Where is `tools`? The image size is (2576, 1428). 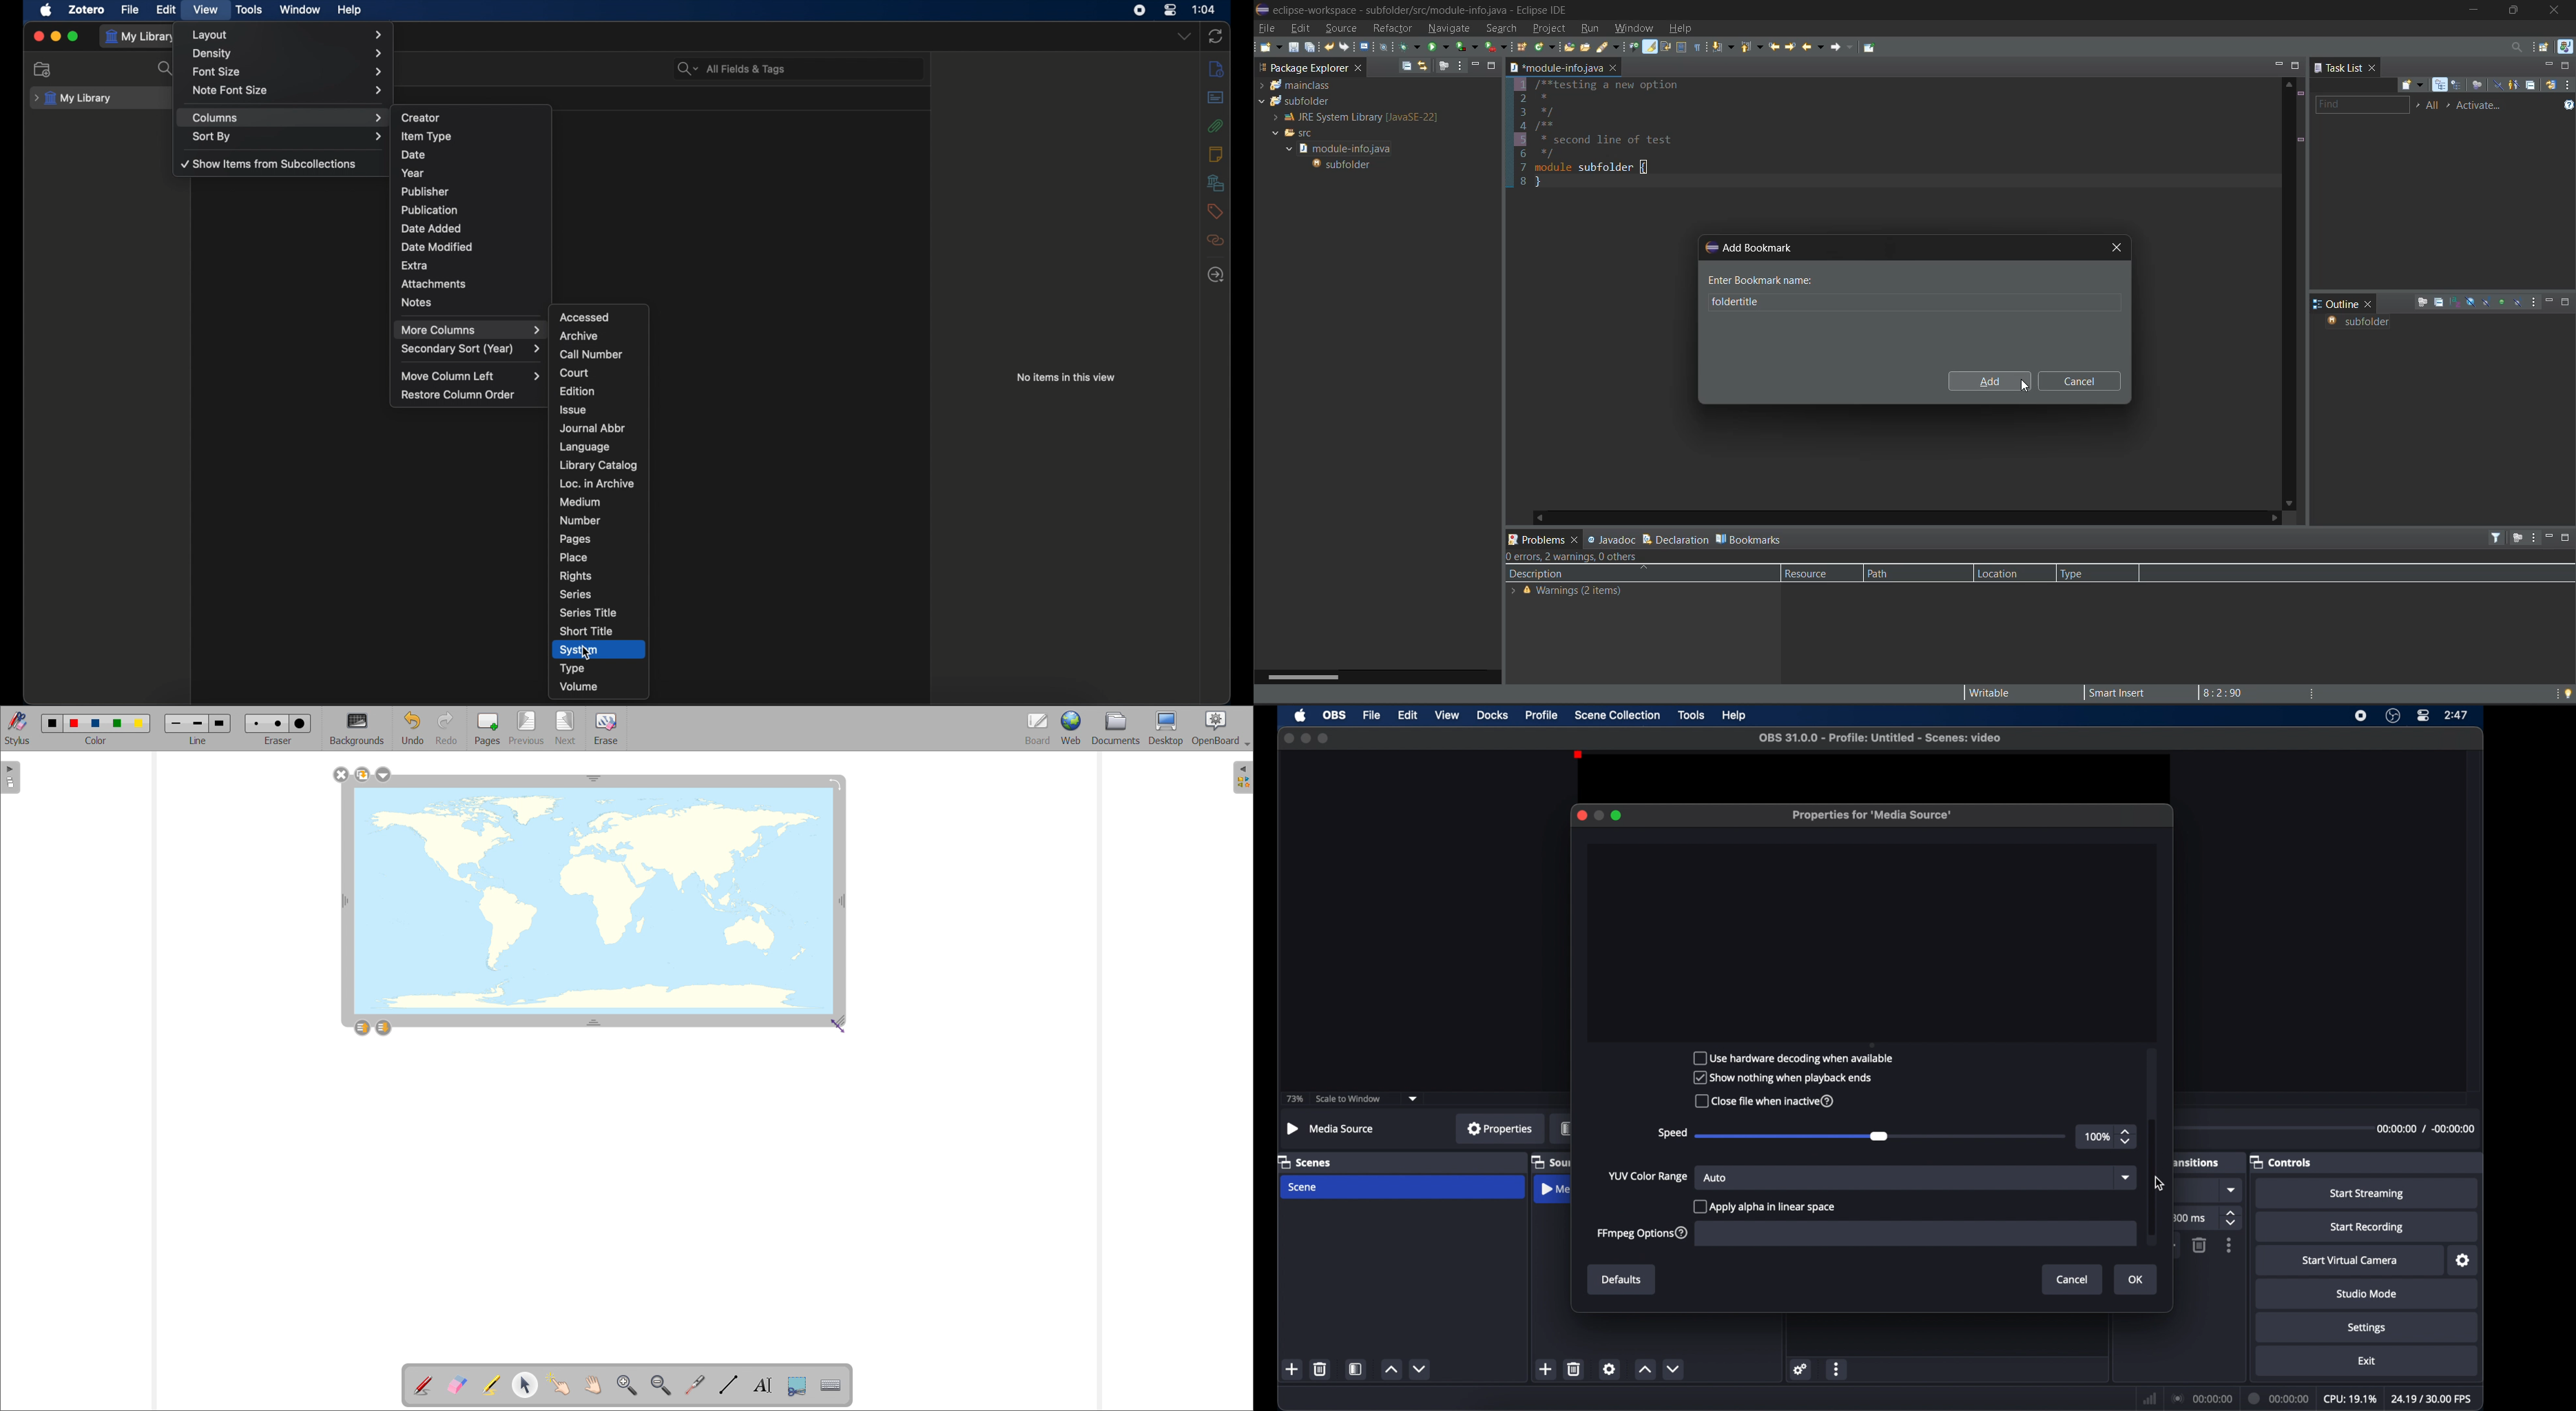
tools is located at coordinates (1692, 715).